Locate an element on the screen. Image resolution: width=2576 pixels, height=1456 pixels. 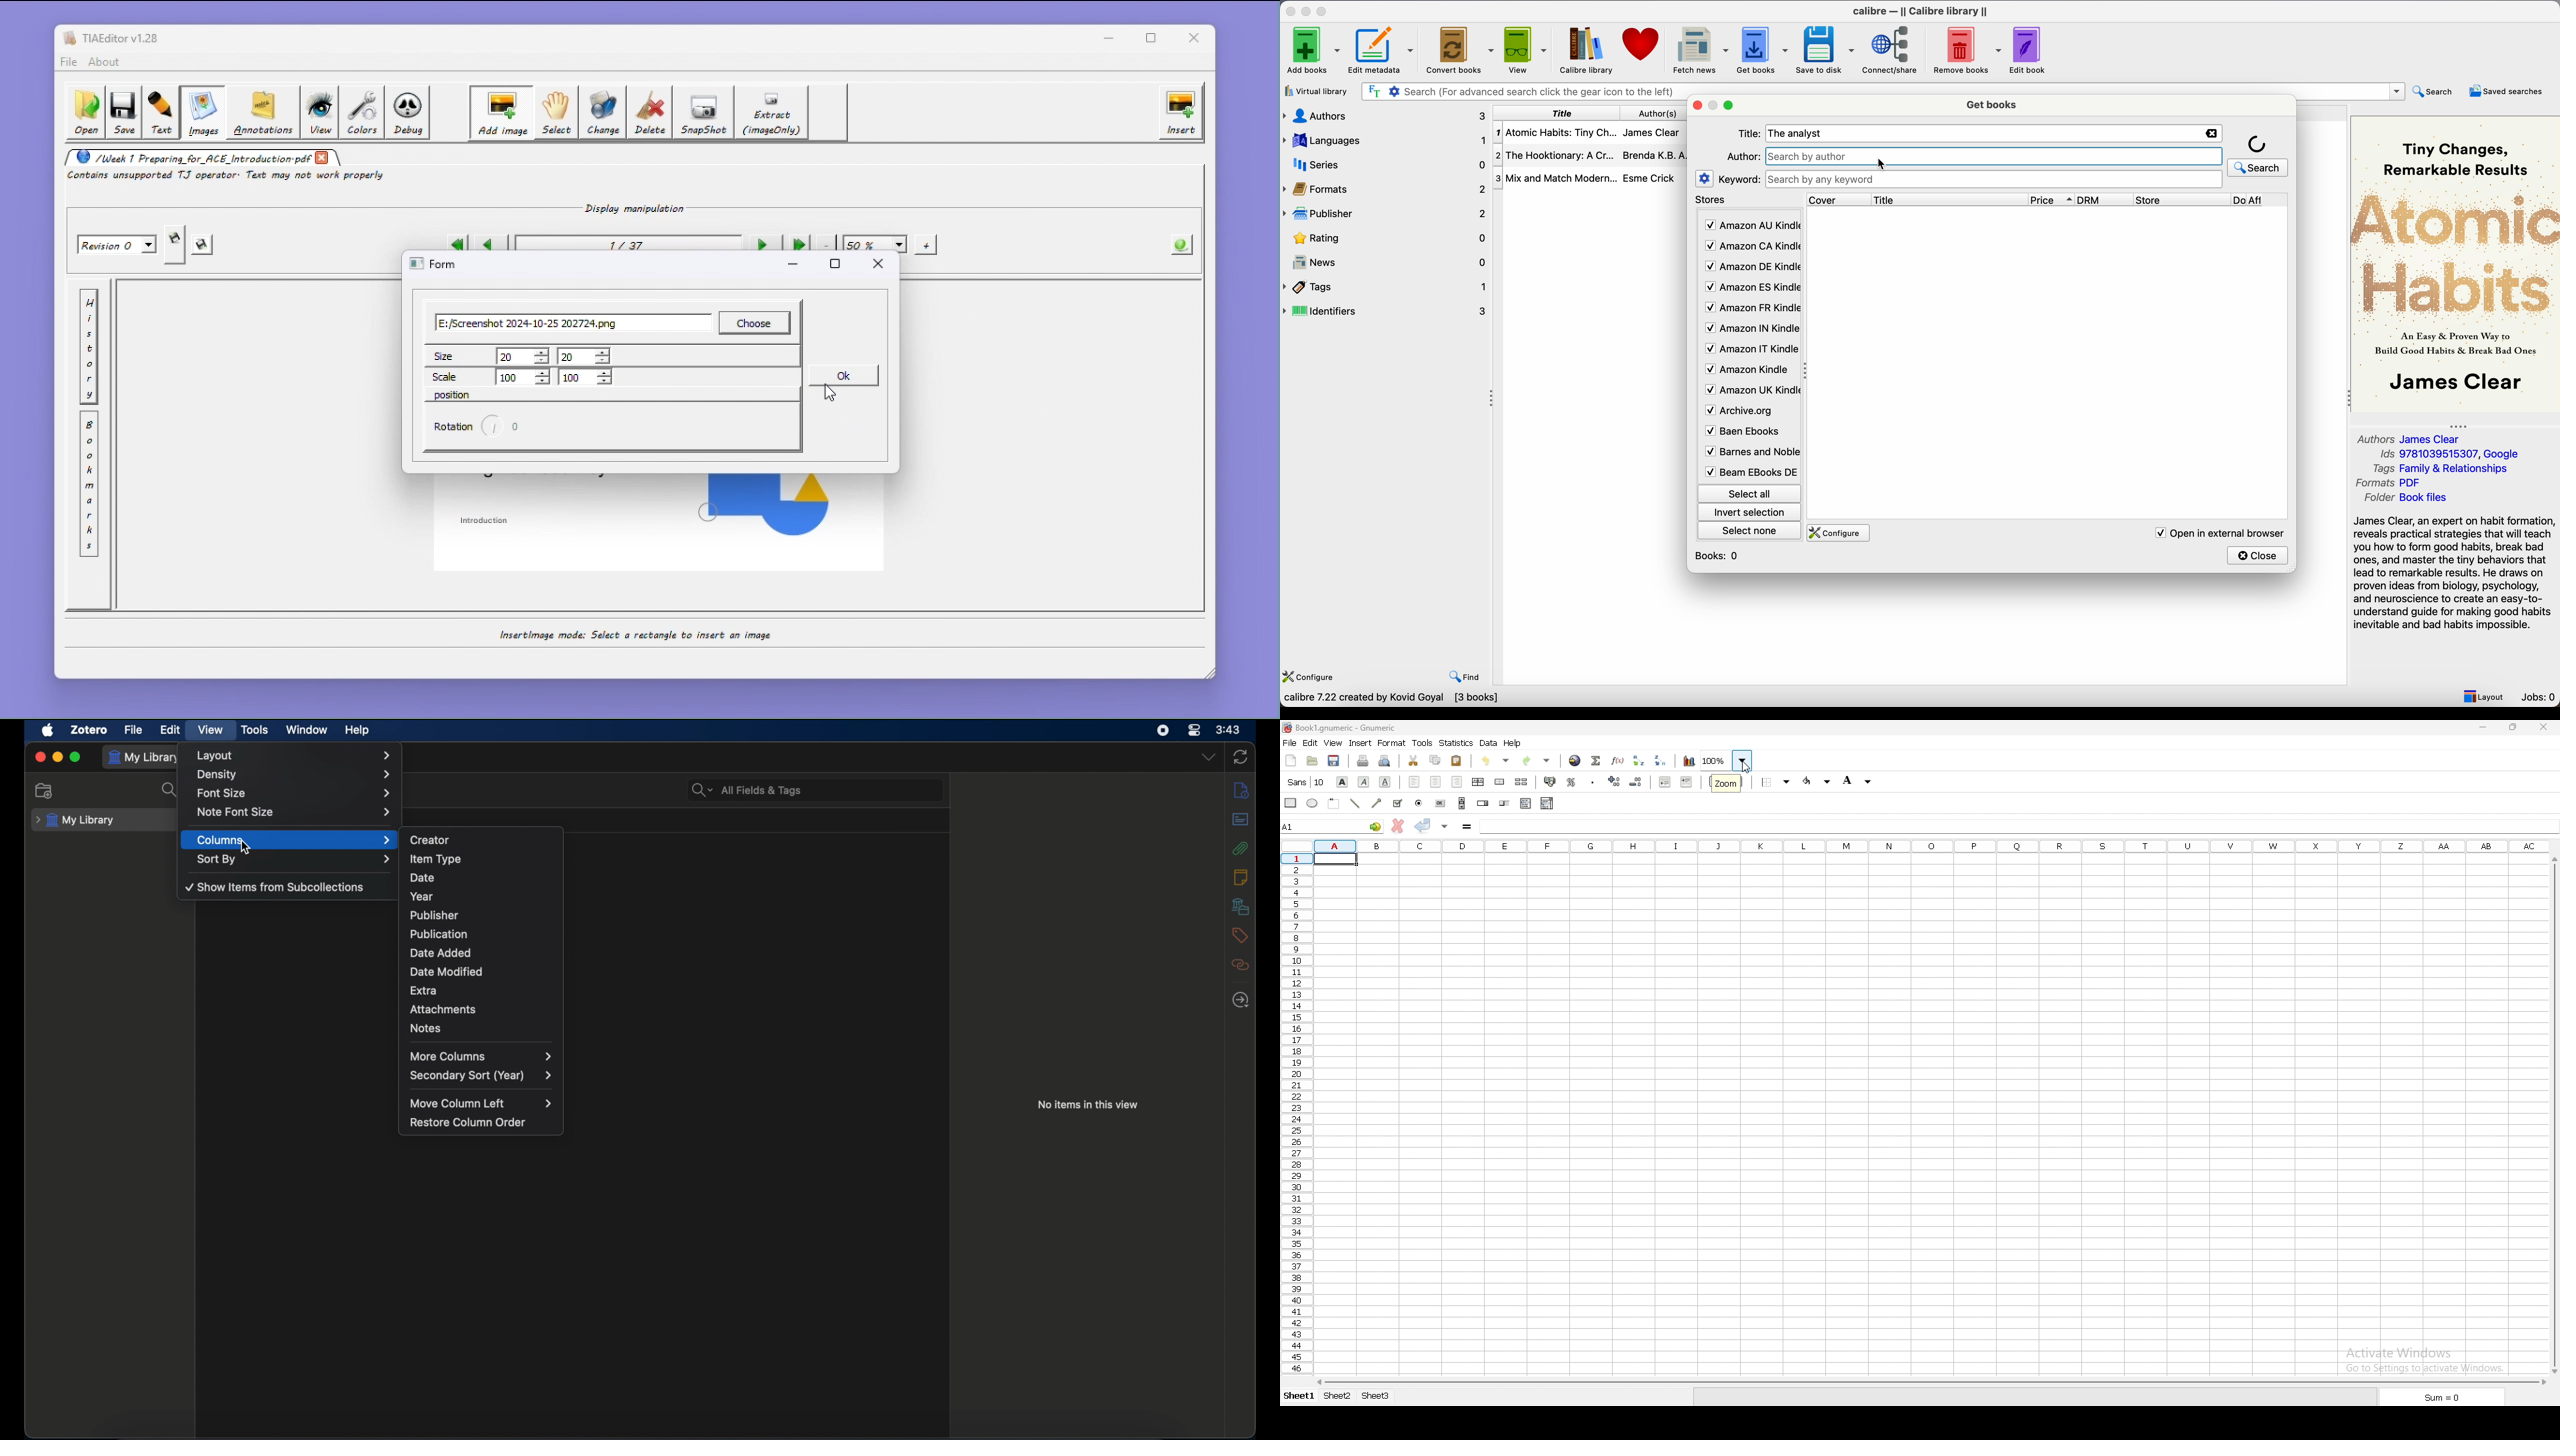
notes is located at coordinates (1239, 877).